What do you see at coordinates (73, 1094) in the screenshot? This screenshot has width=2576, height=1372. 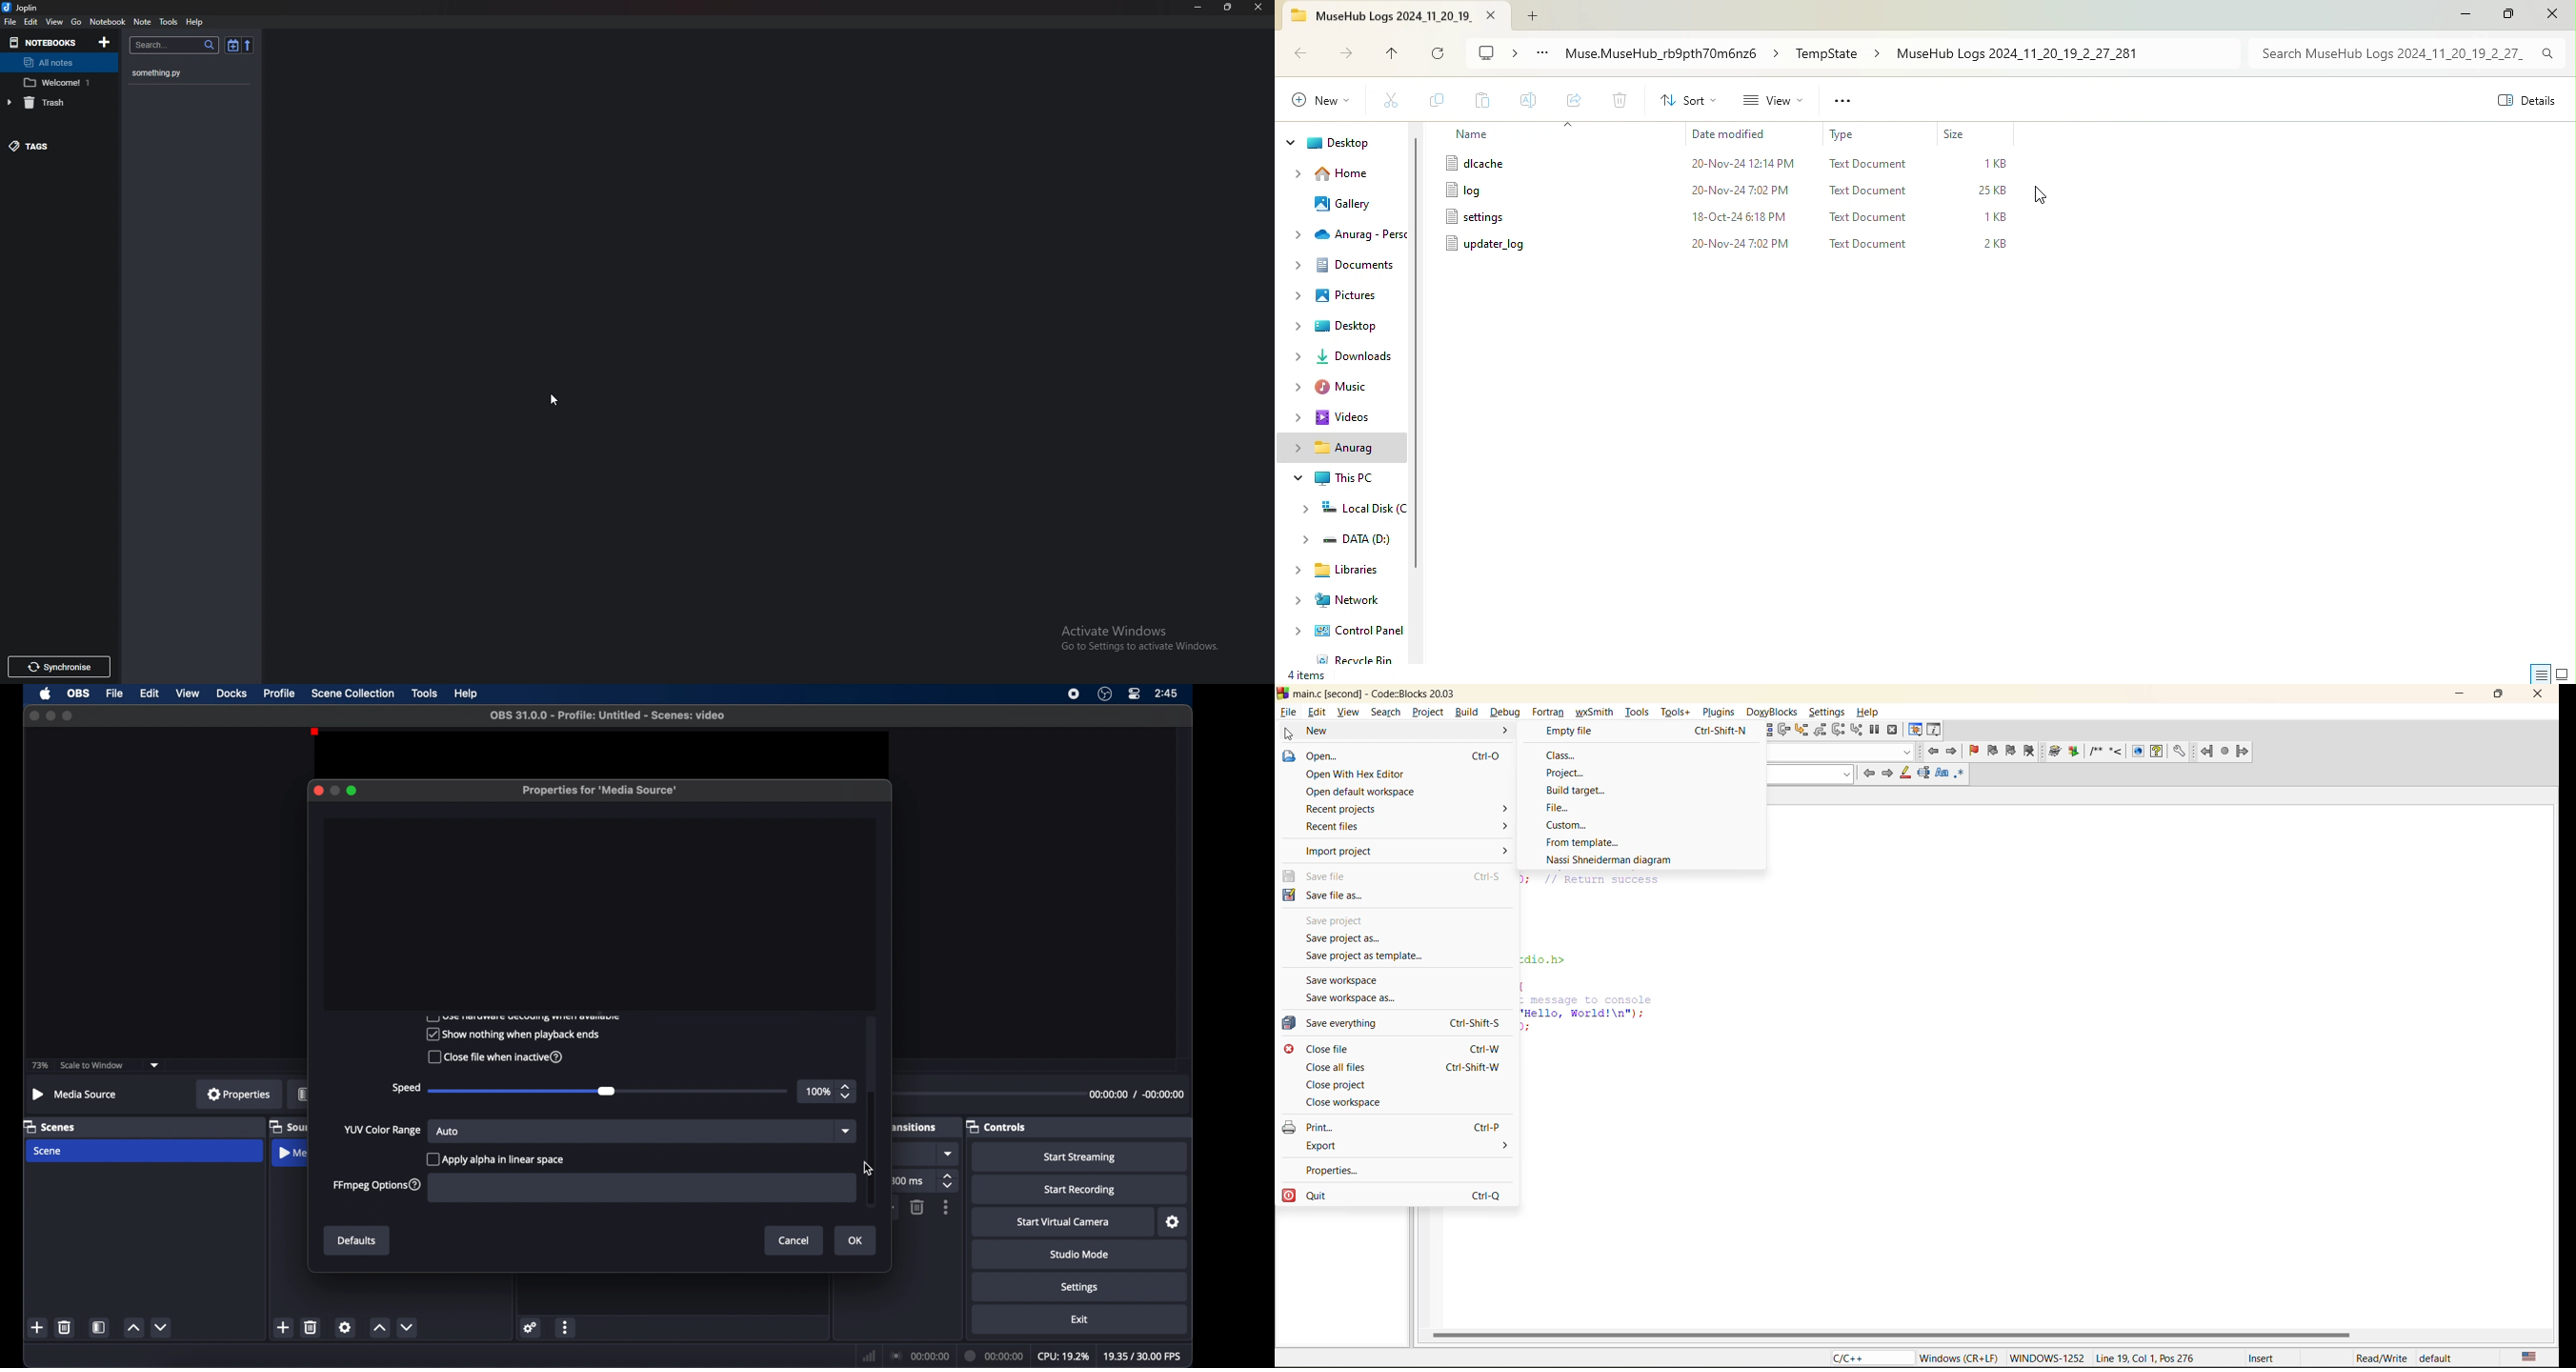 I see `media source` at bounding box center [73, 1094].